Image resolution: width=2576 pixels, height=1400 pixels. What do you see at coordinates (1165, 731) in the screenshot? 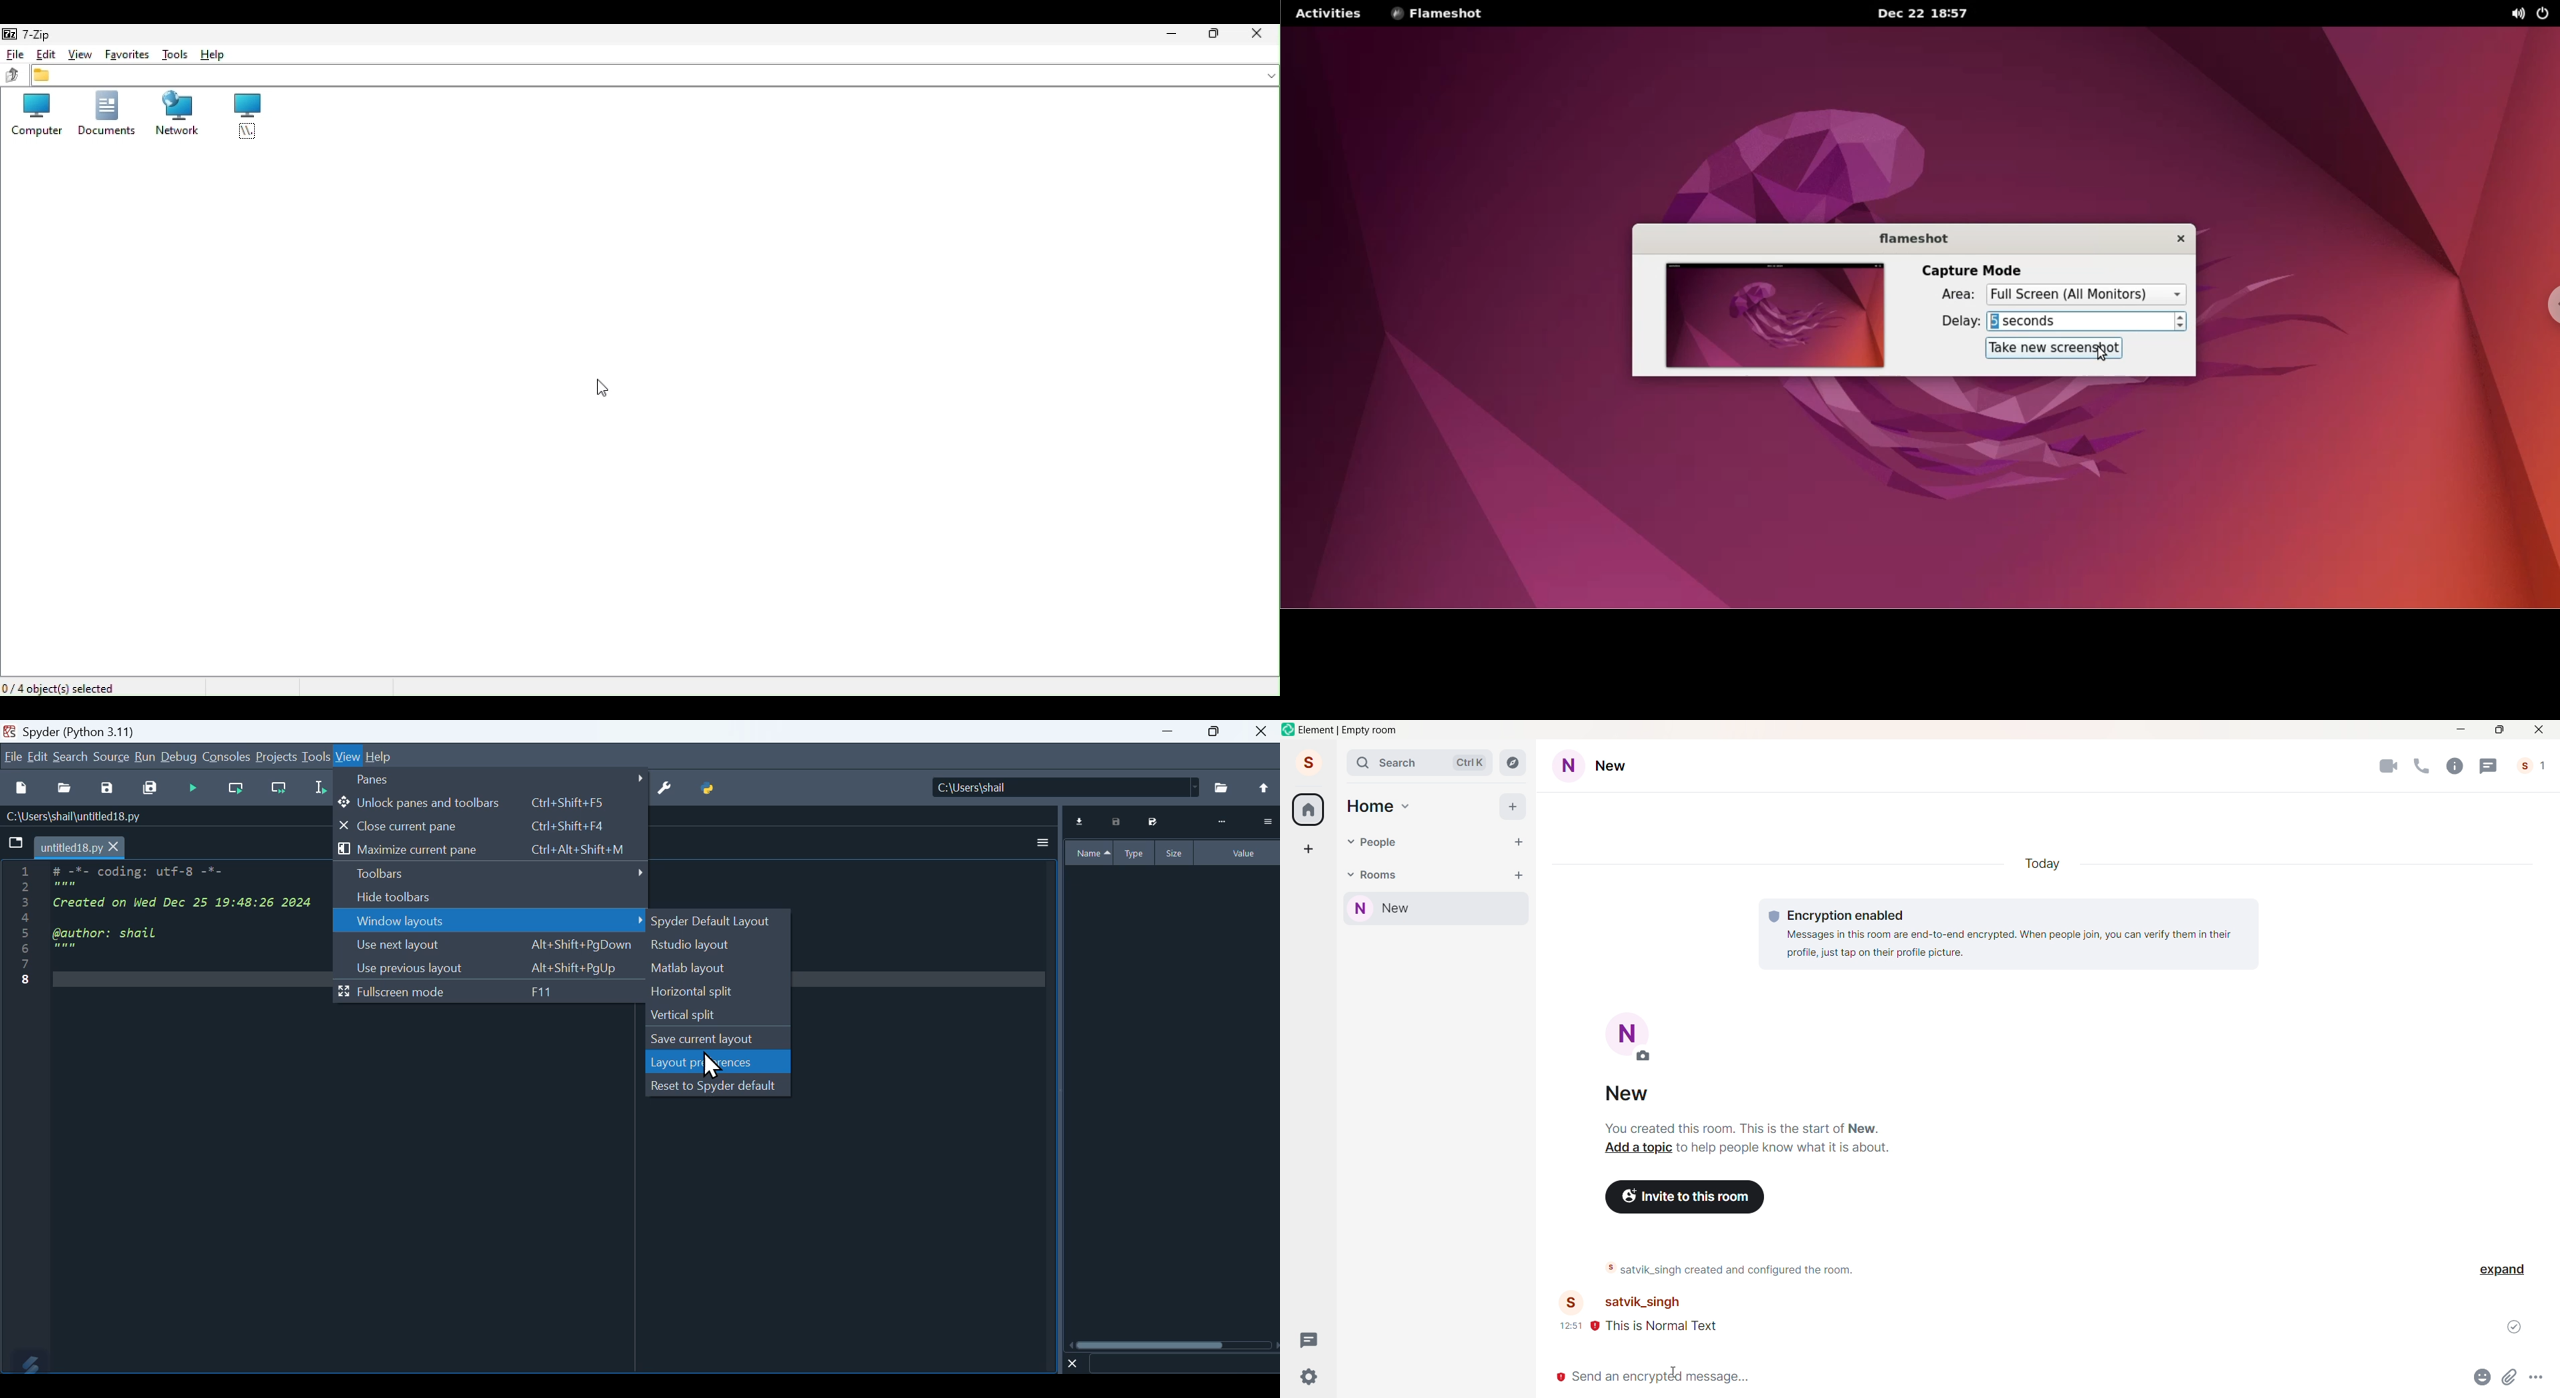
I see `minimize` at bounding box center [1165, 731].